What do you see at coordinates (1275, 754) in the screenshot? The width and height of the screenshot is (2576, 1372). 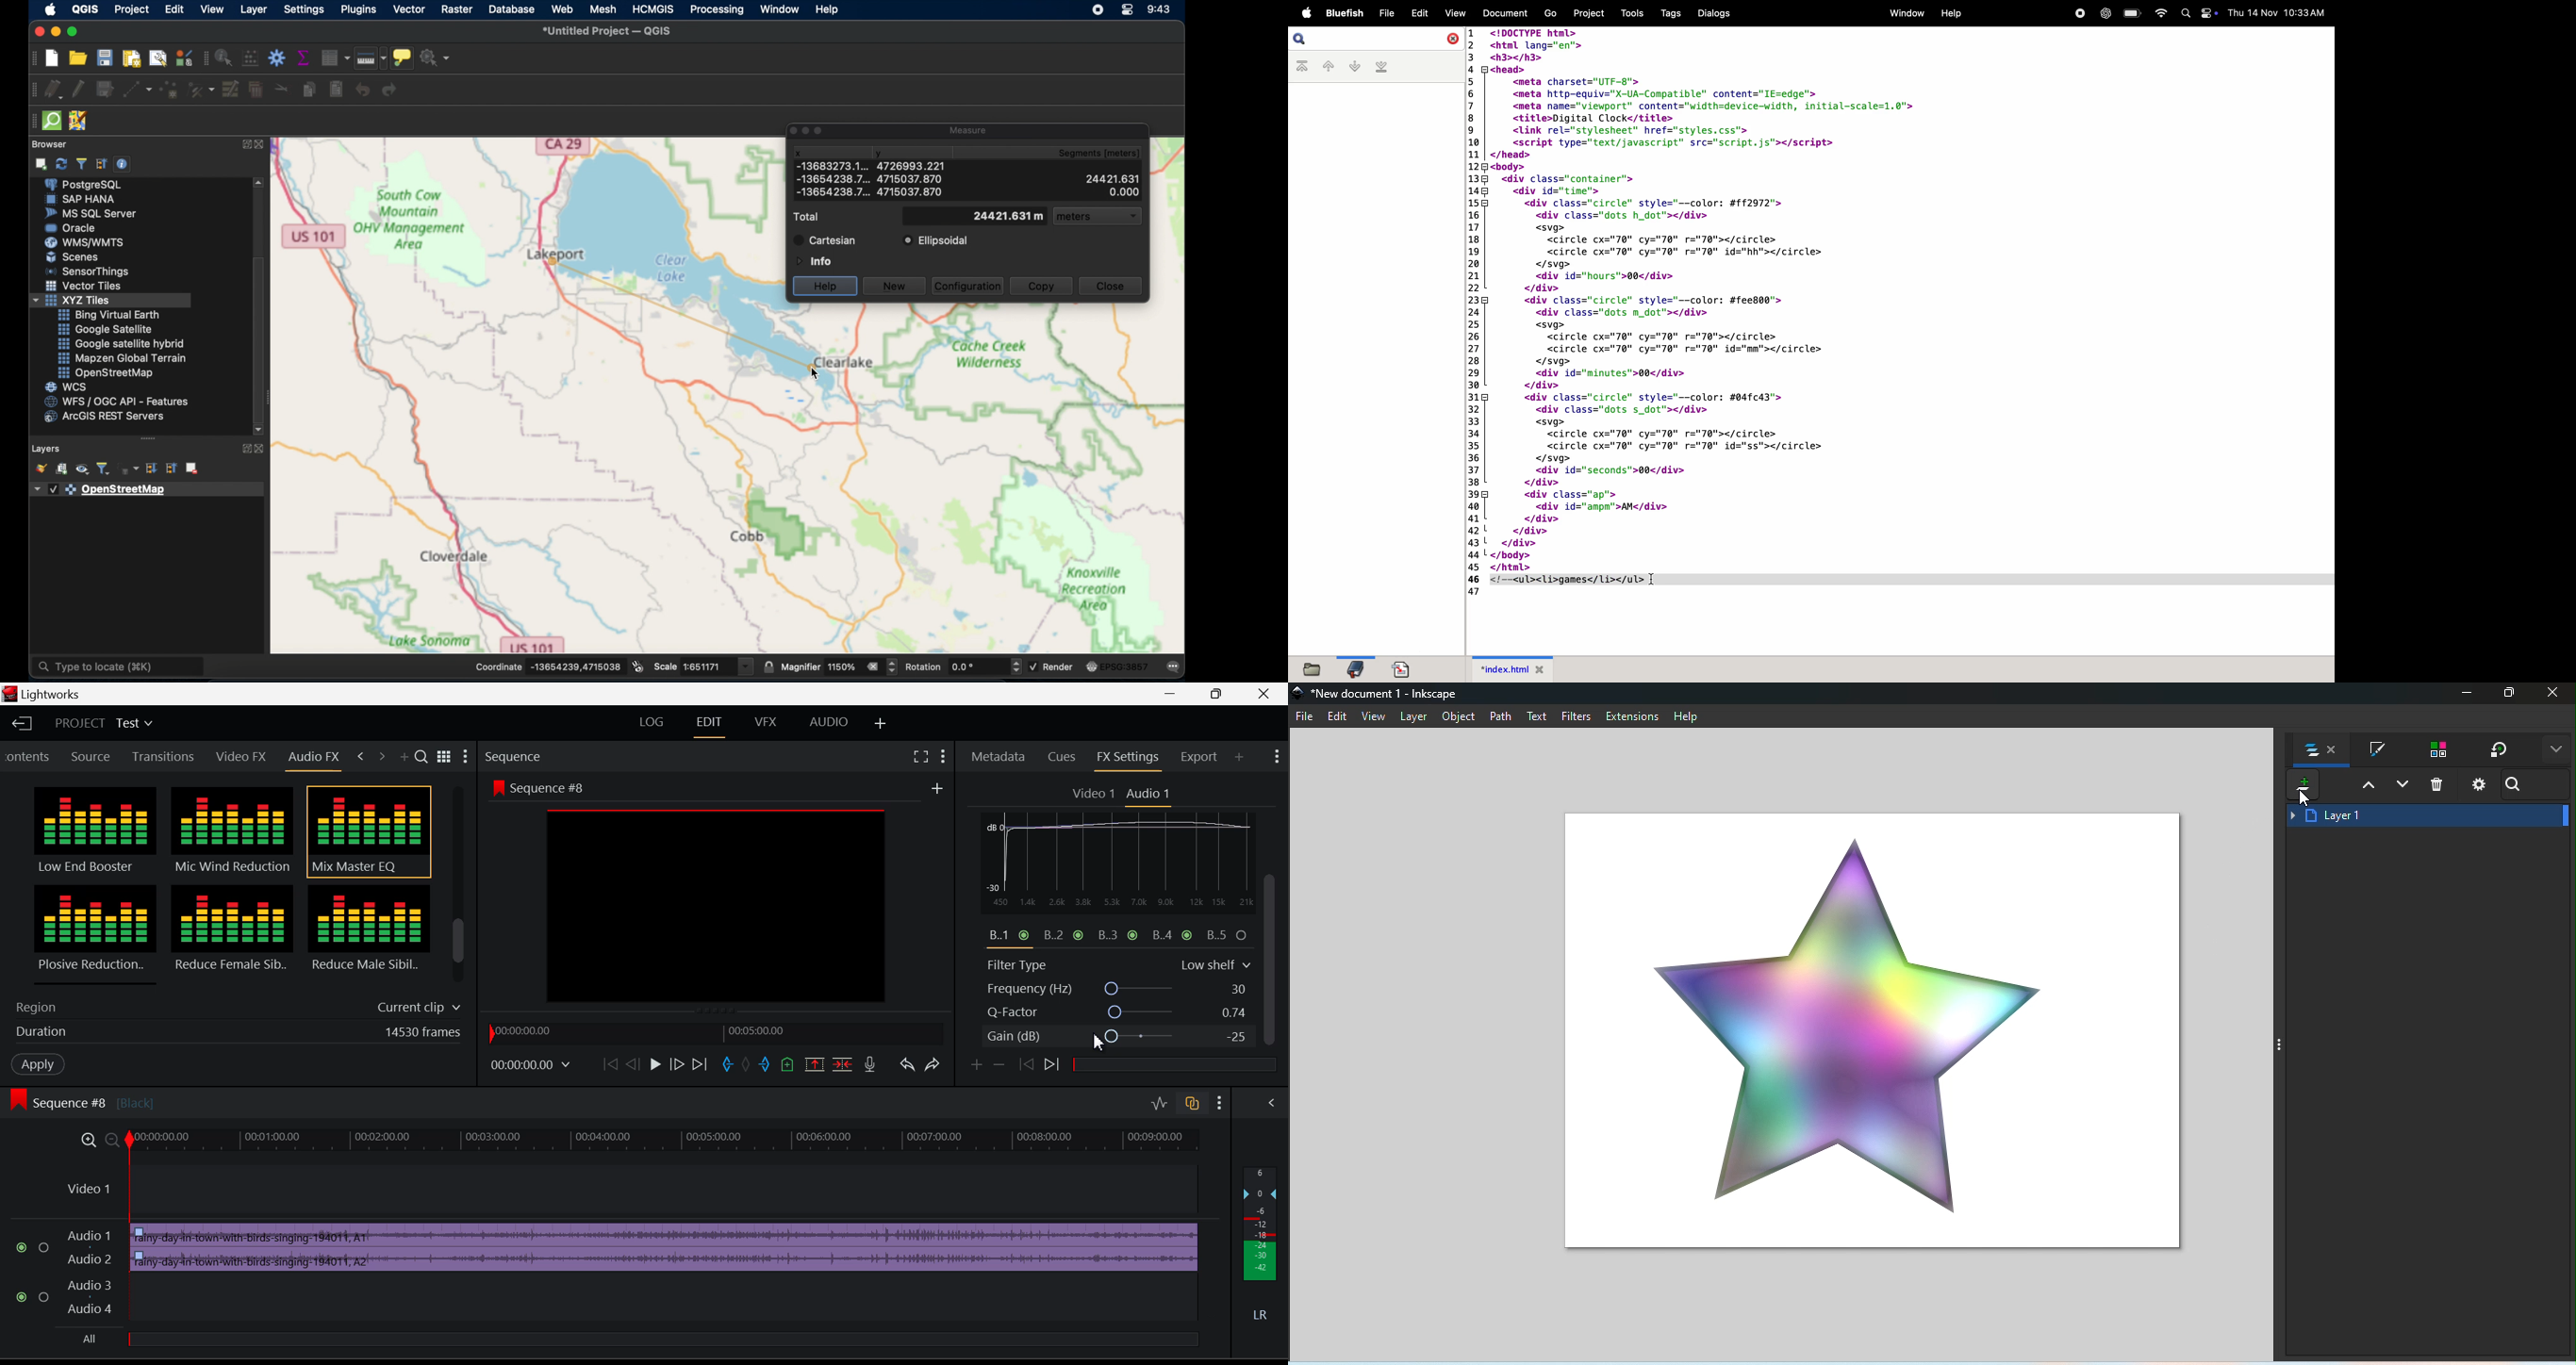 I see `Show Settings` at bounding box center [1275, 754].